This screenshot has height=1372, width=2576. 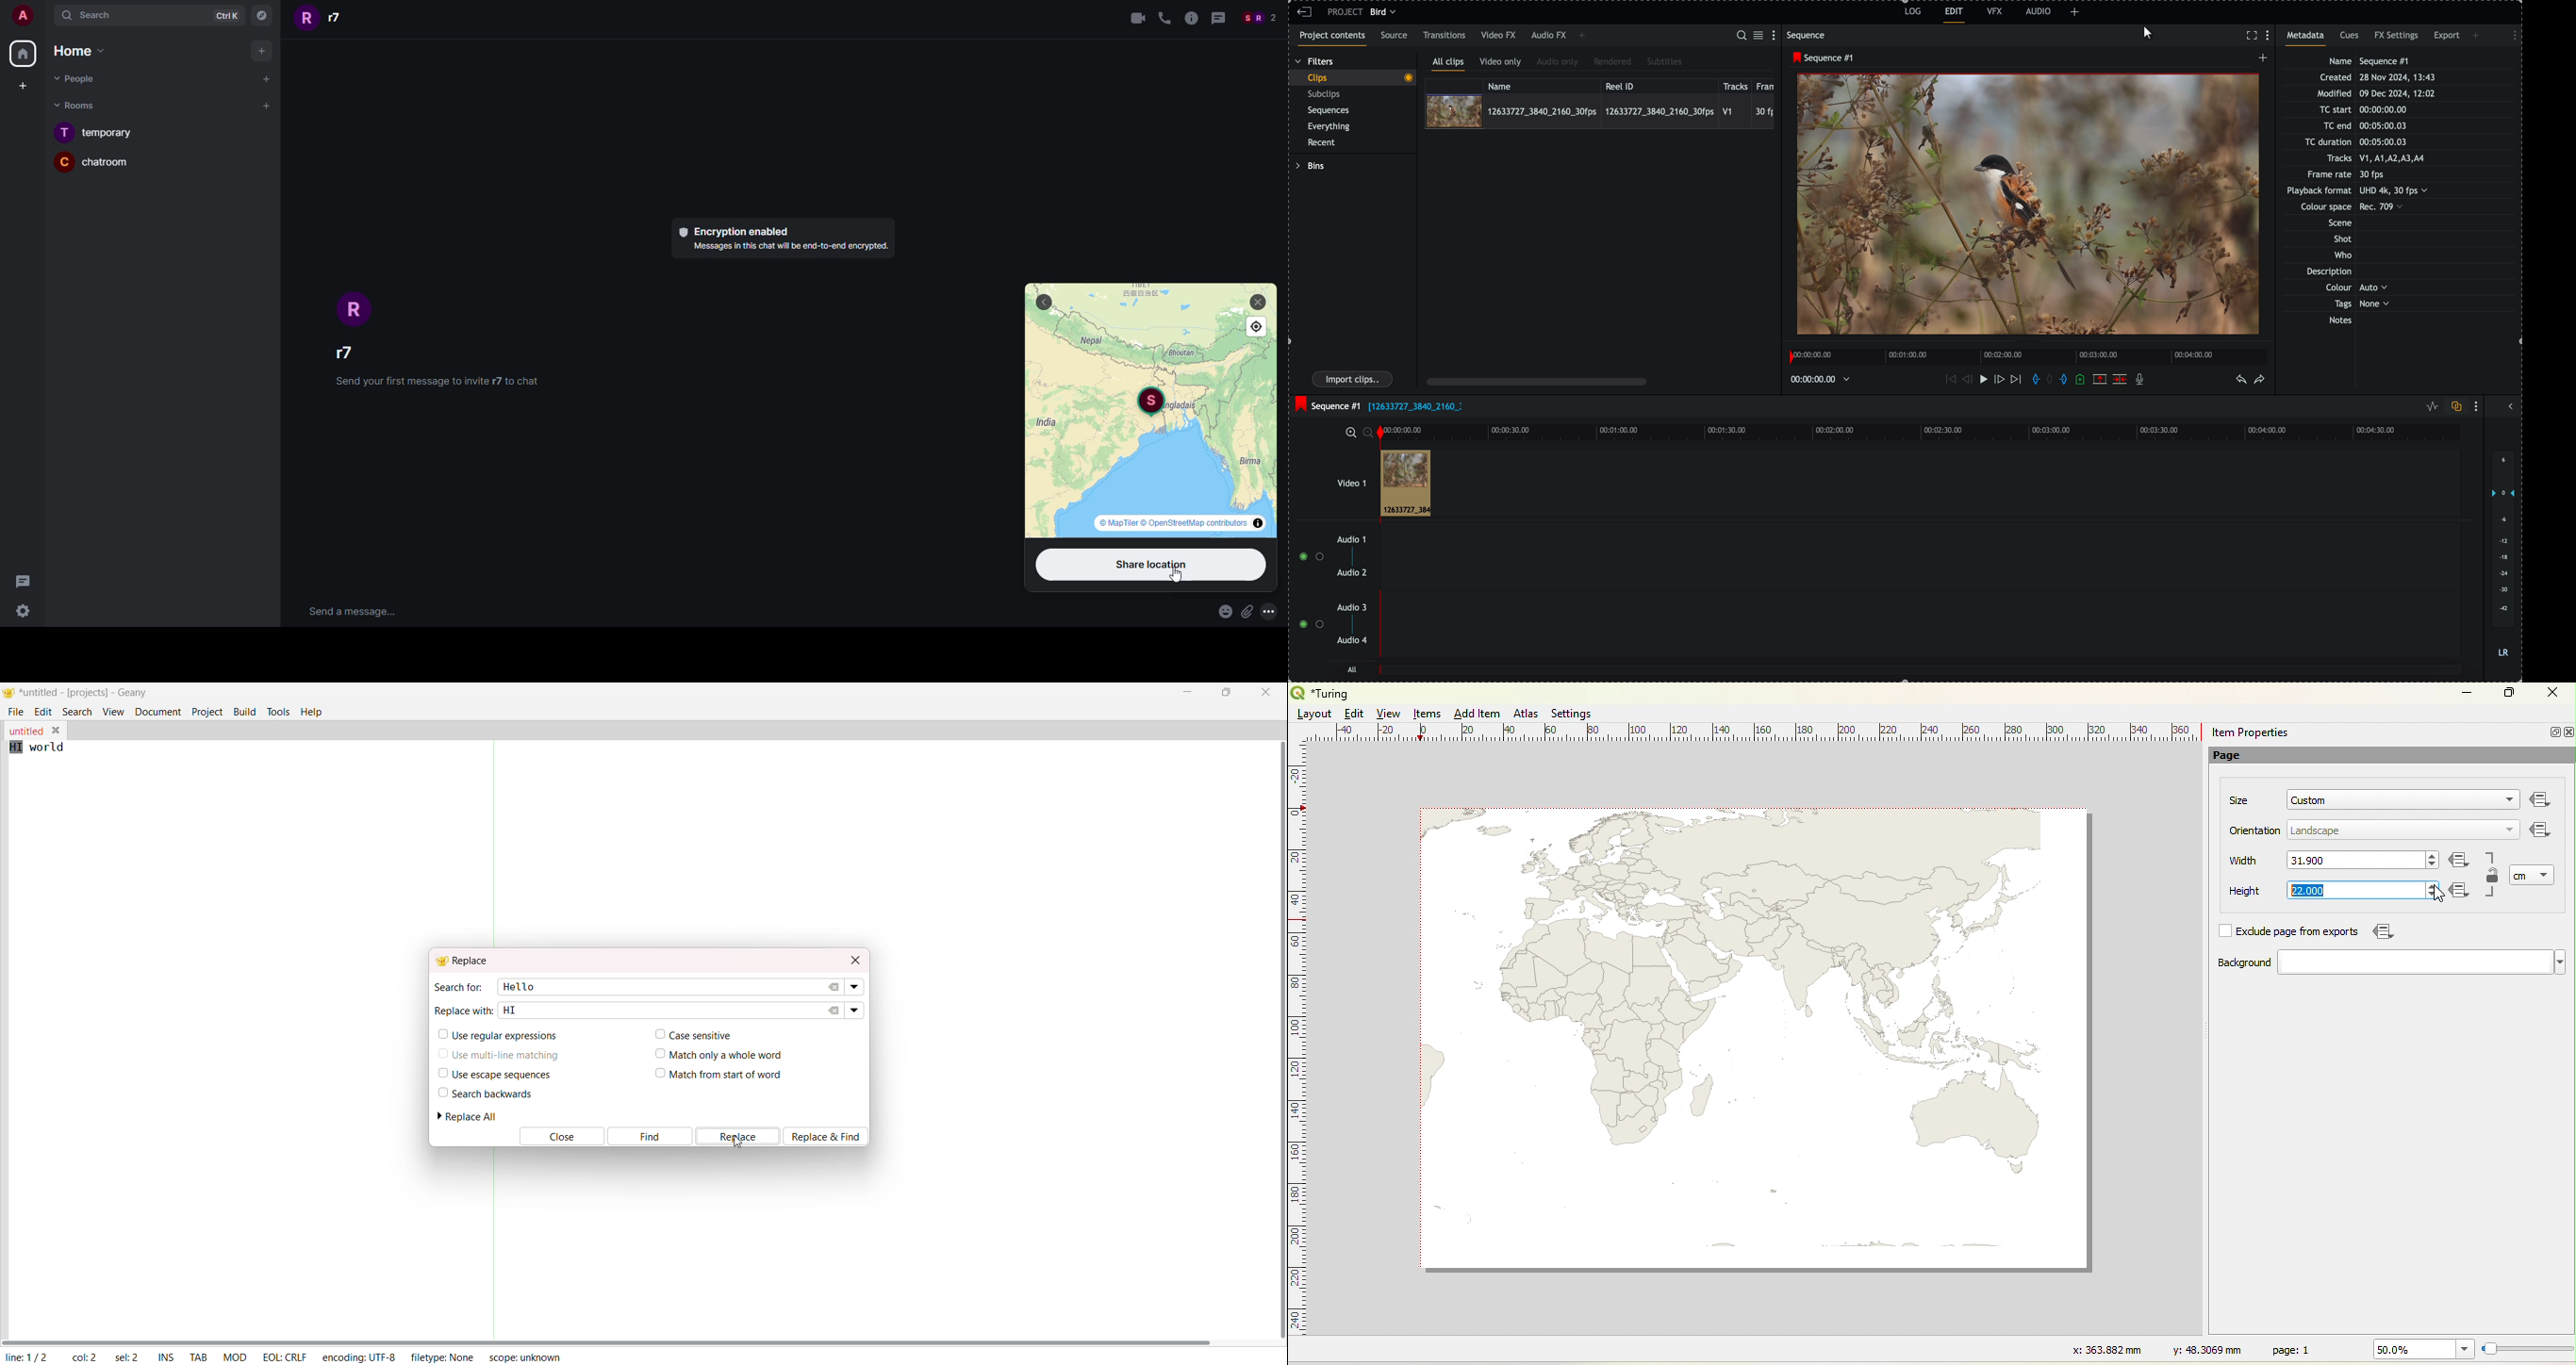 I want to click on line: 2/2, so click(x=25, y=1357).